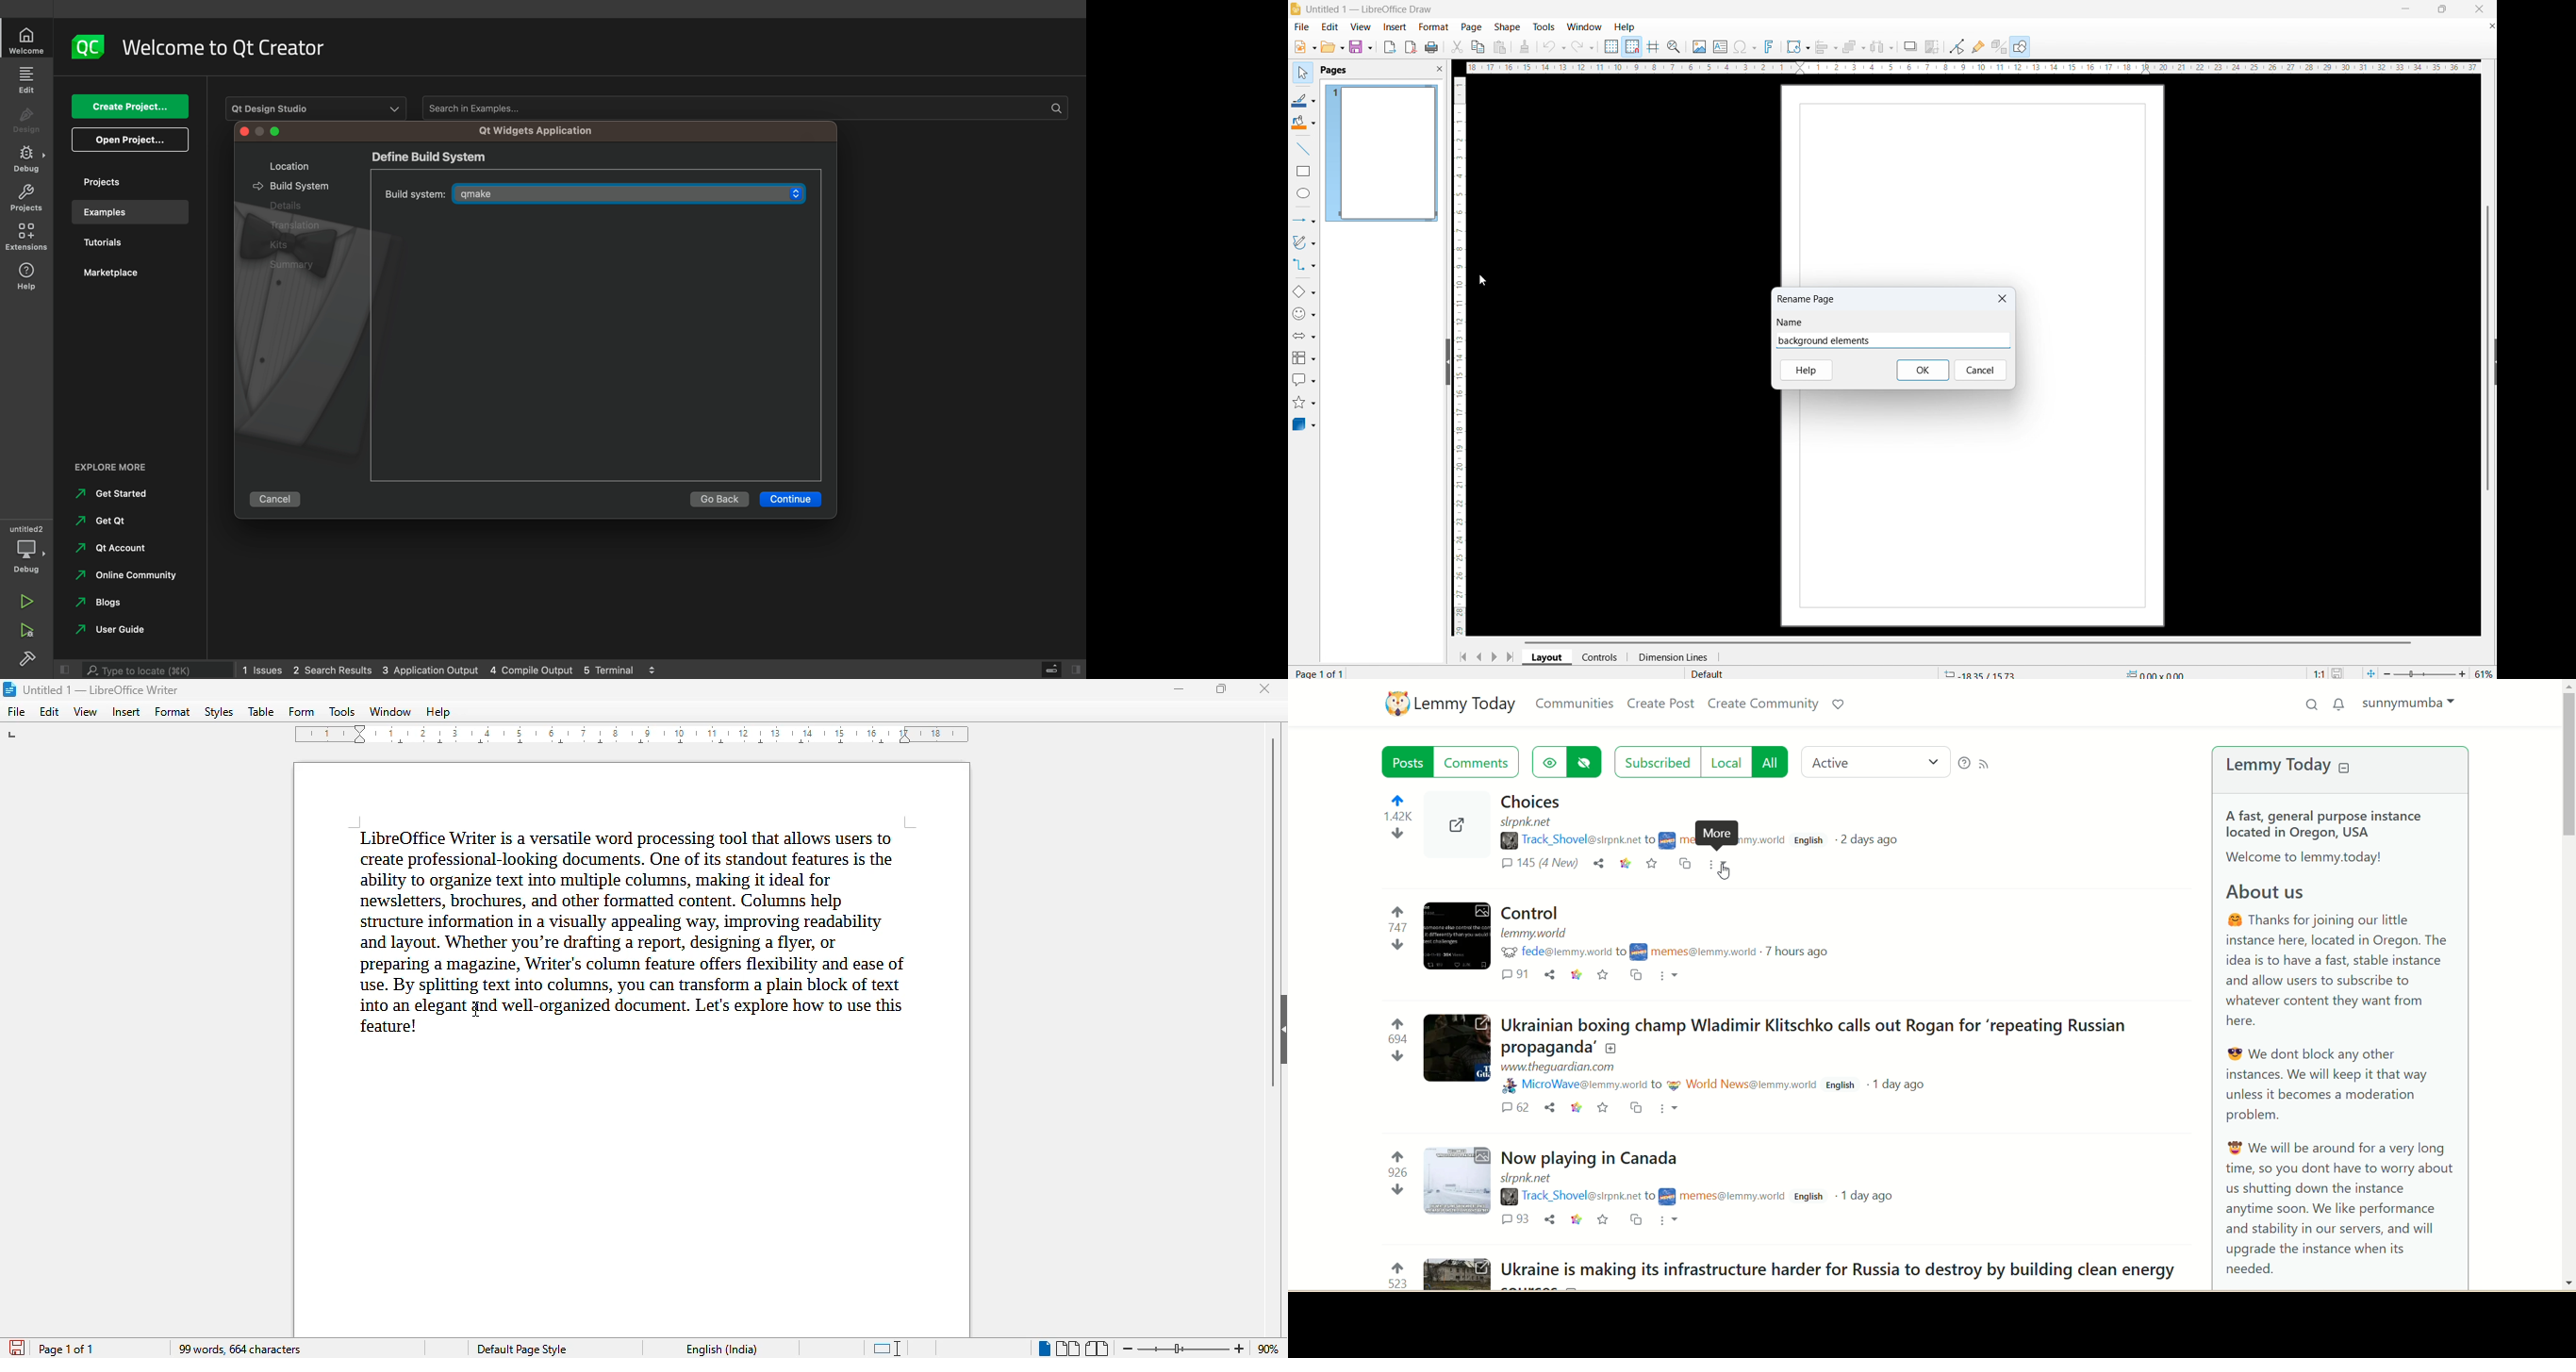 Image resolution: width=2576 pixels, height=1372 pixels. I want to click on undo, so click(1554, 47).